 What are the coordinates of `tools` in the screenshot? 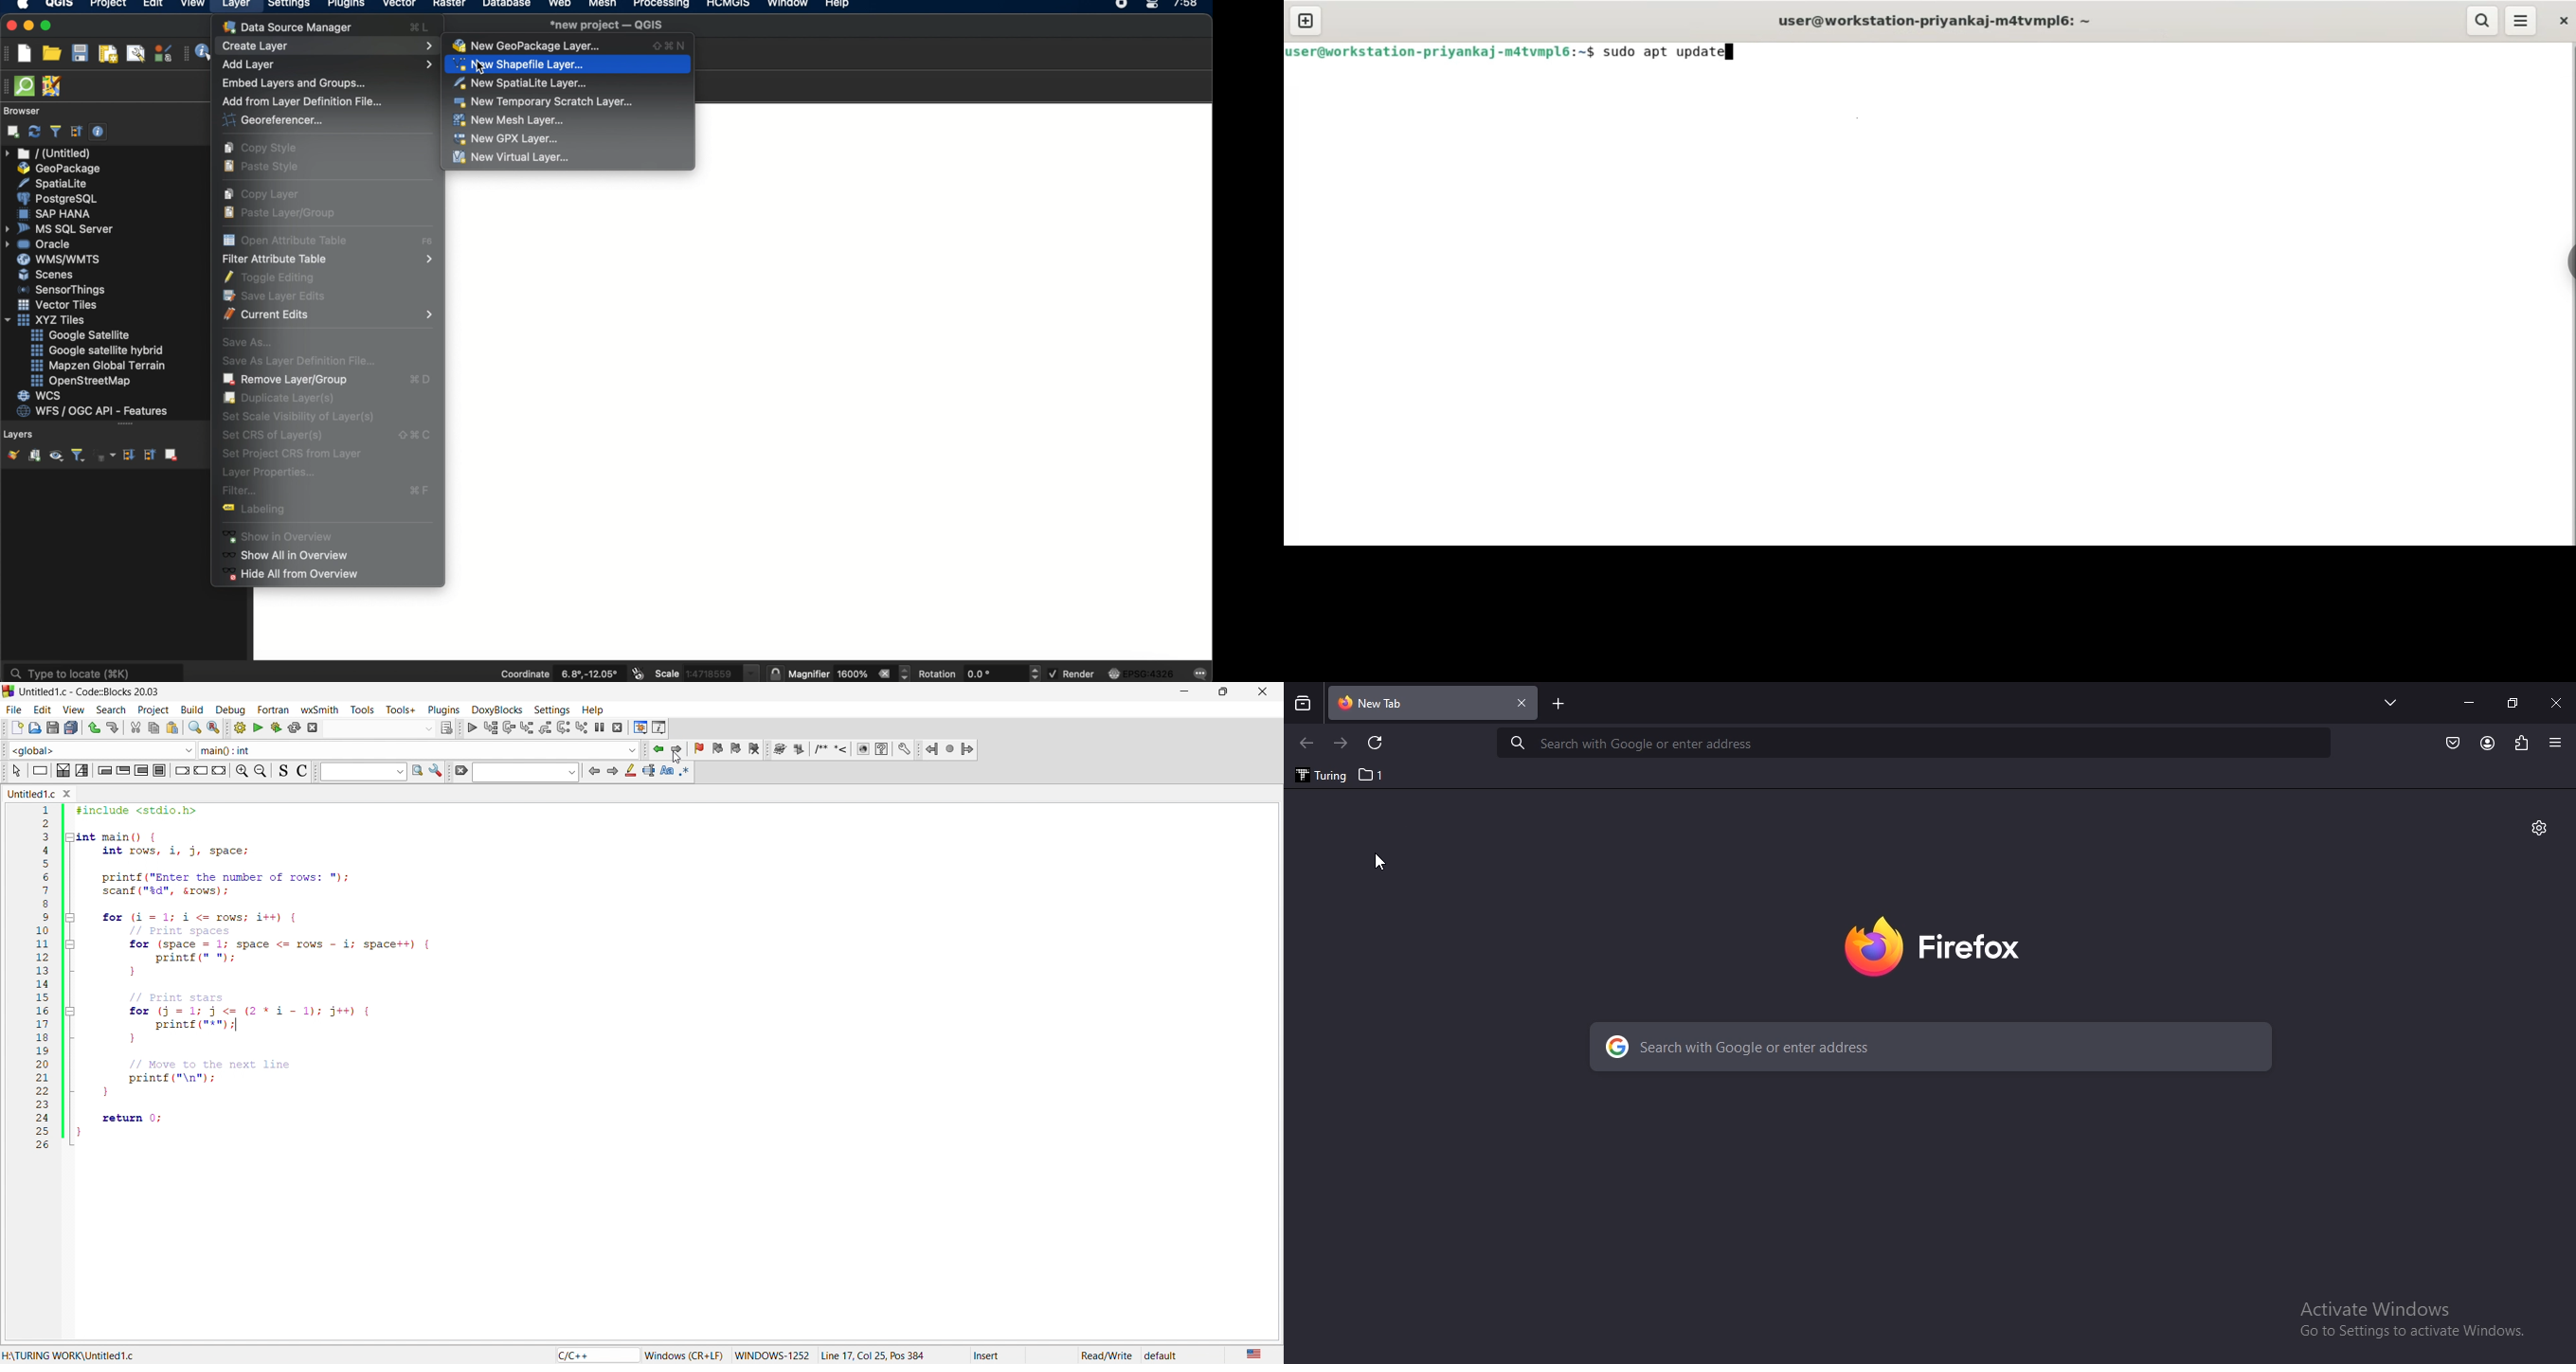 It's located at (363, 708).